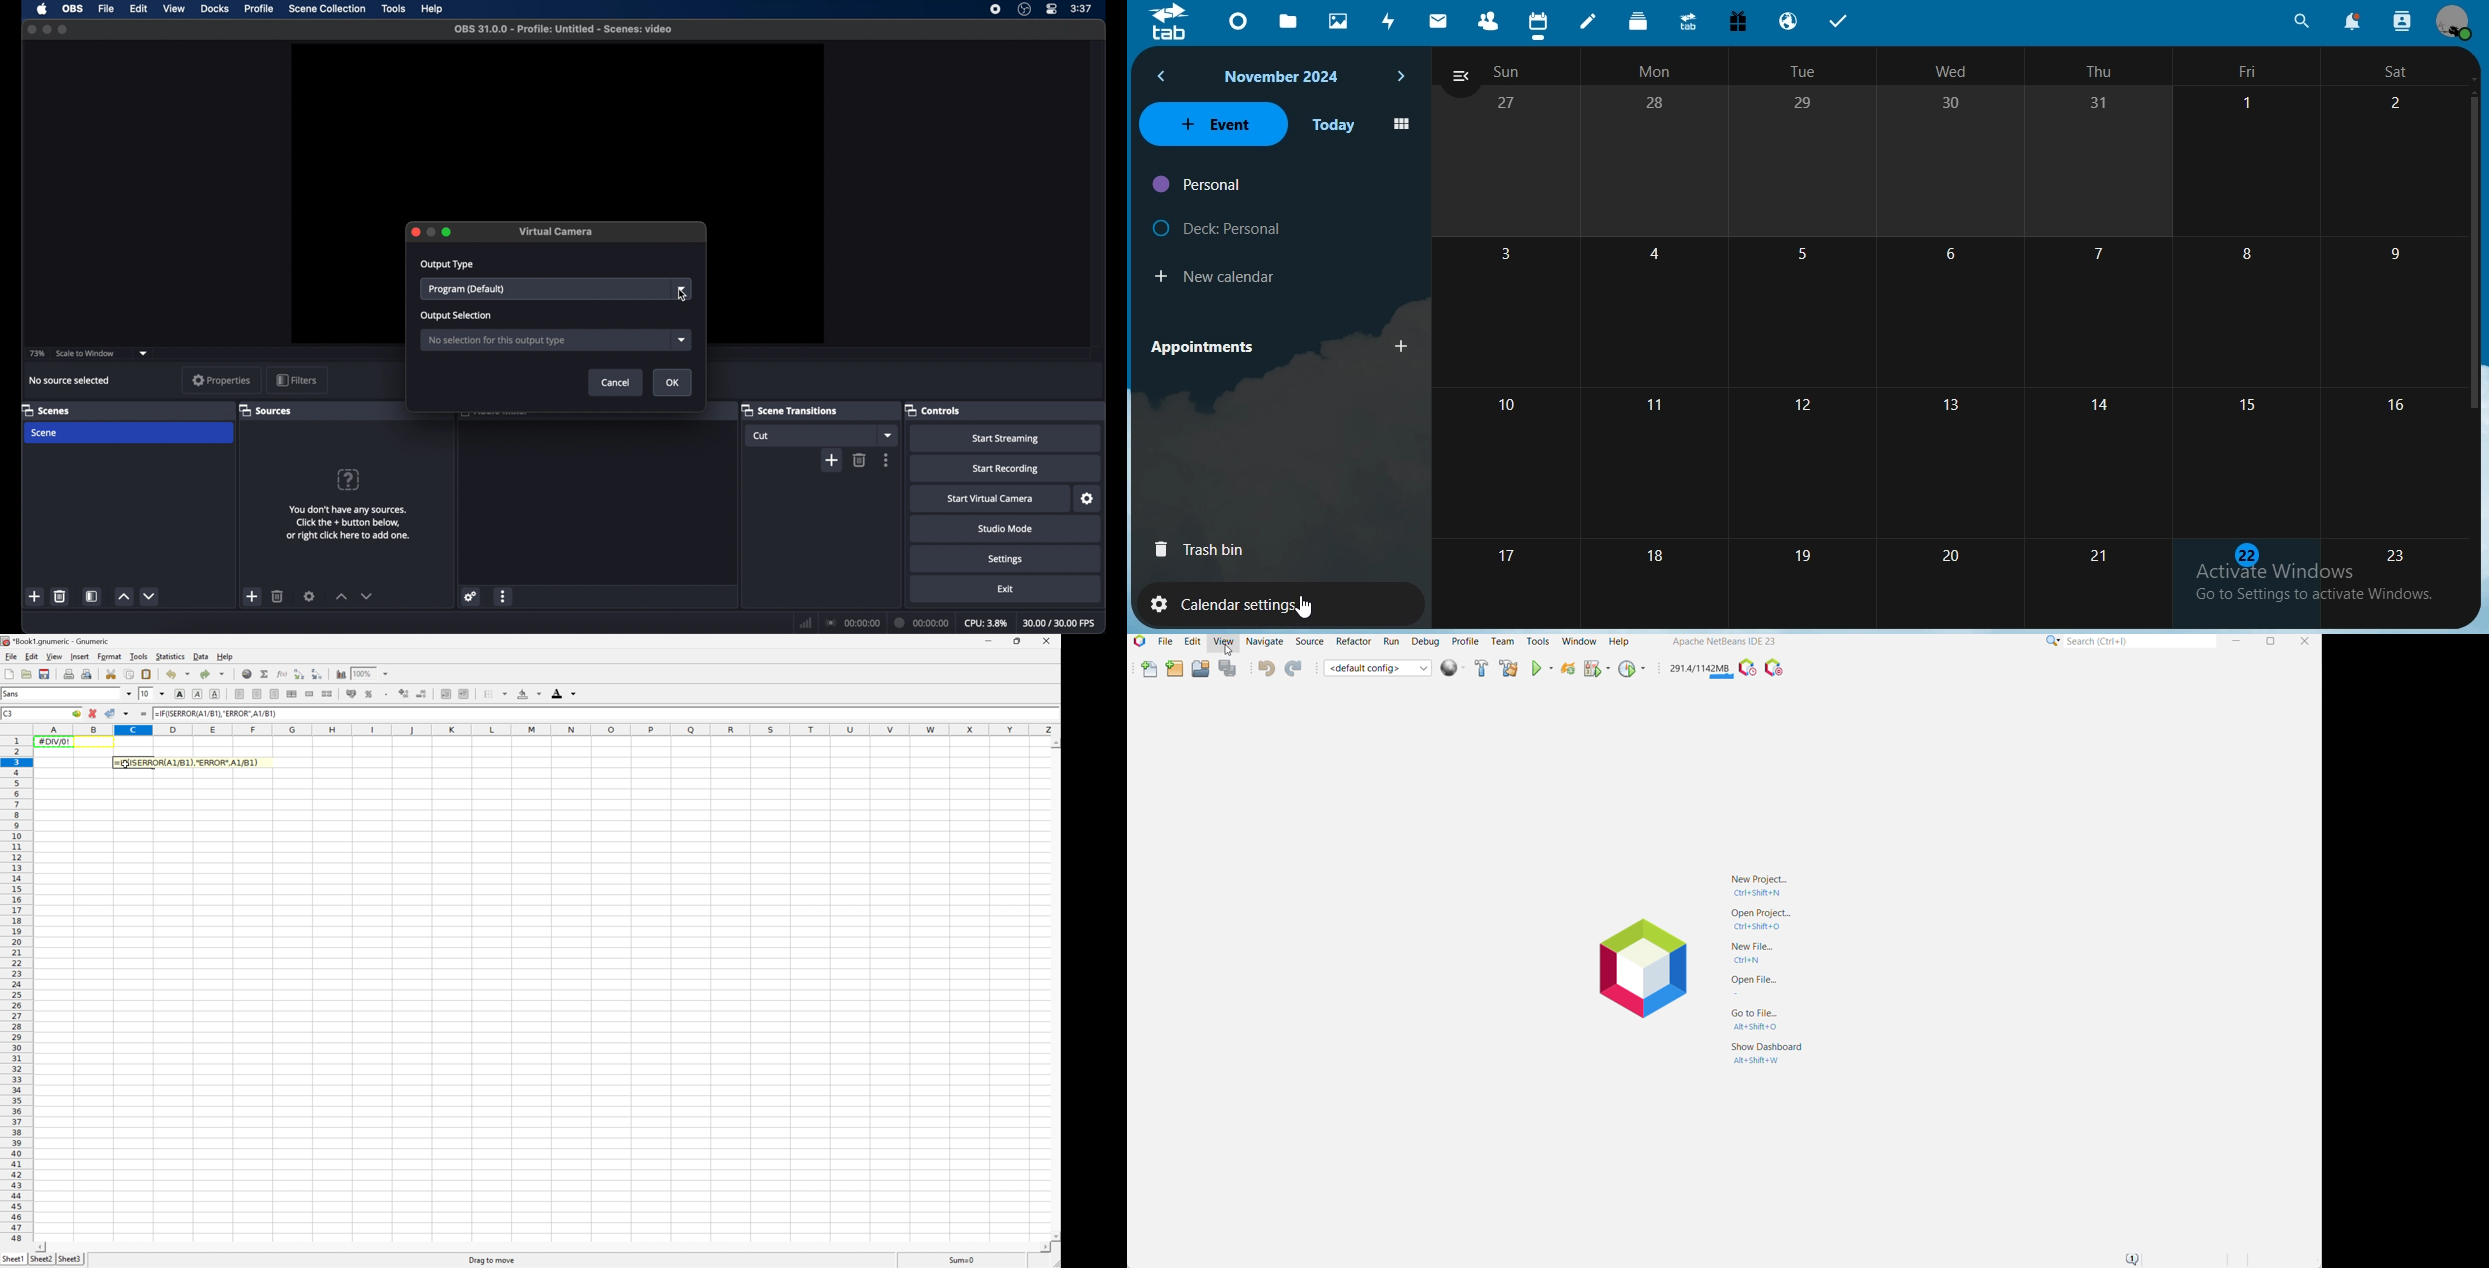 Image resolution: width=2492 pixels, height=1288 pixels. What do you see at coordinates (1303, 607) in the screenshot?
I see `cursor` at bounding box center [1303, 607].